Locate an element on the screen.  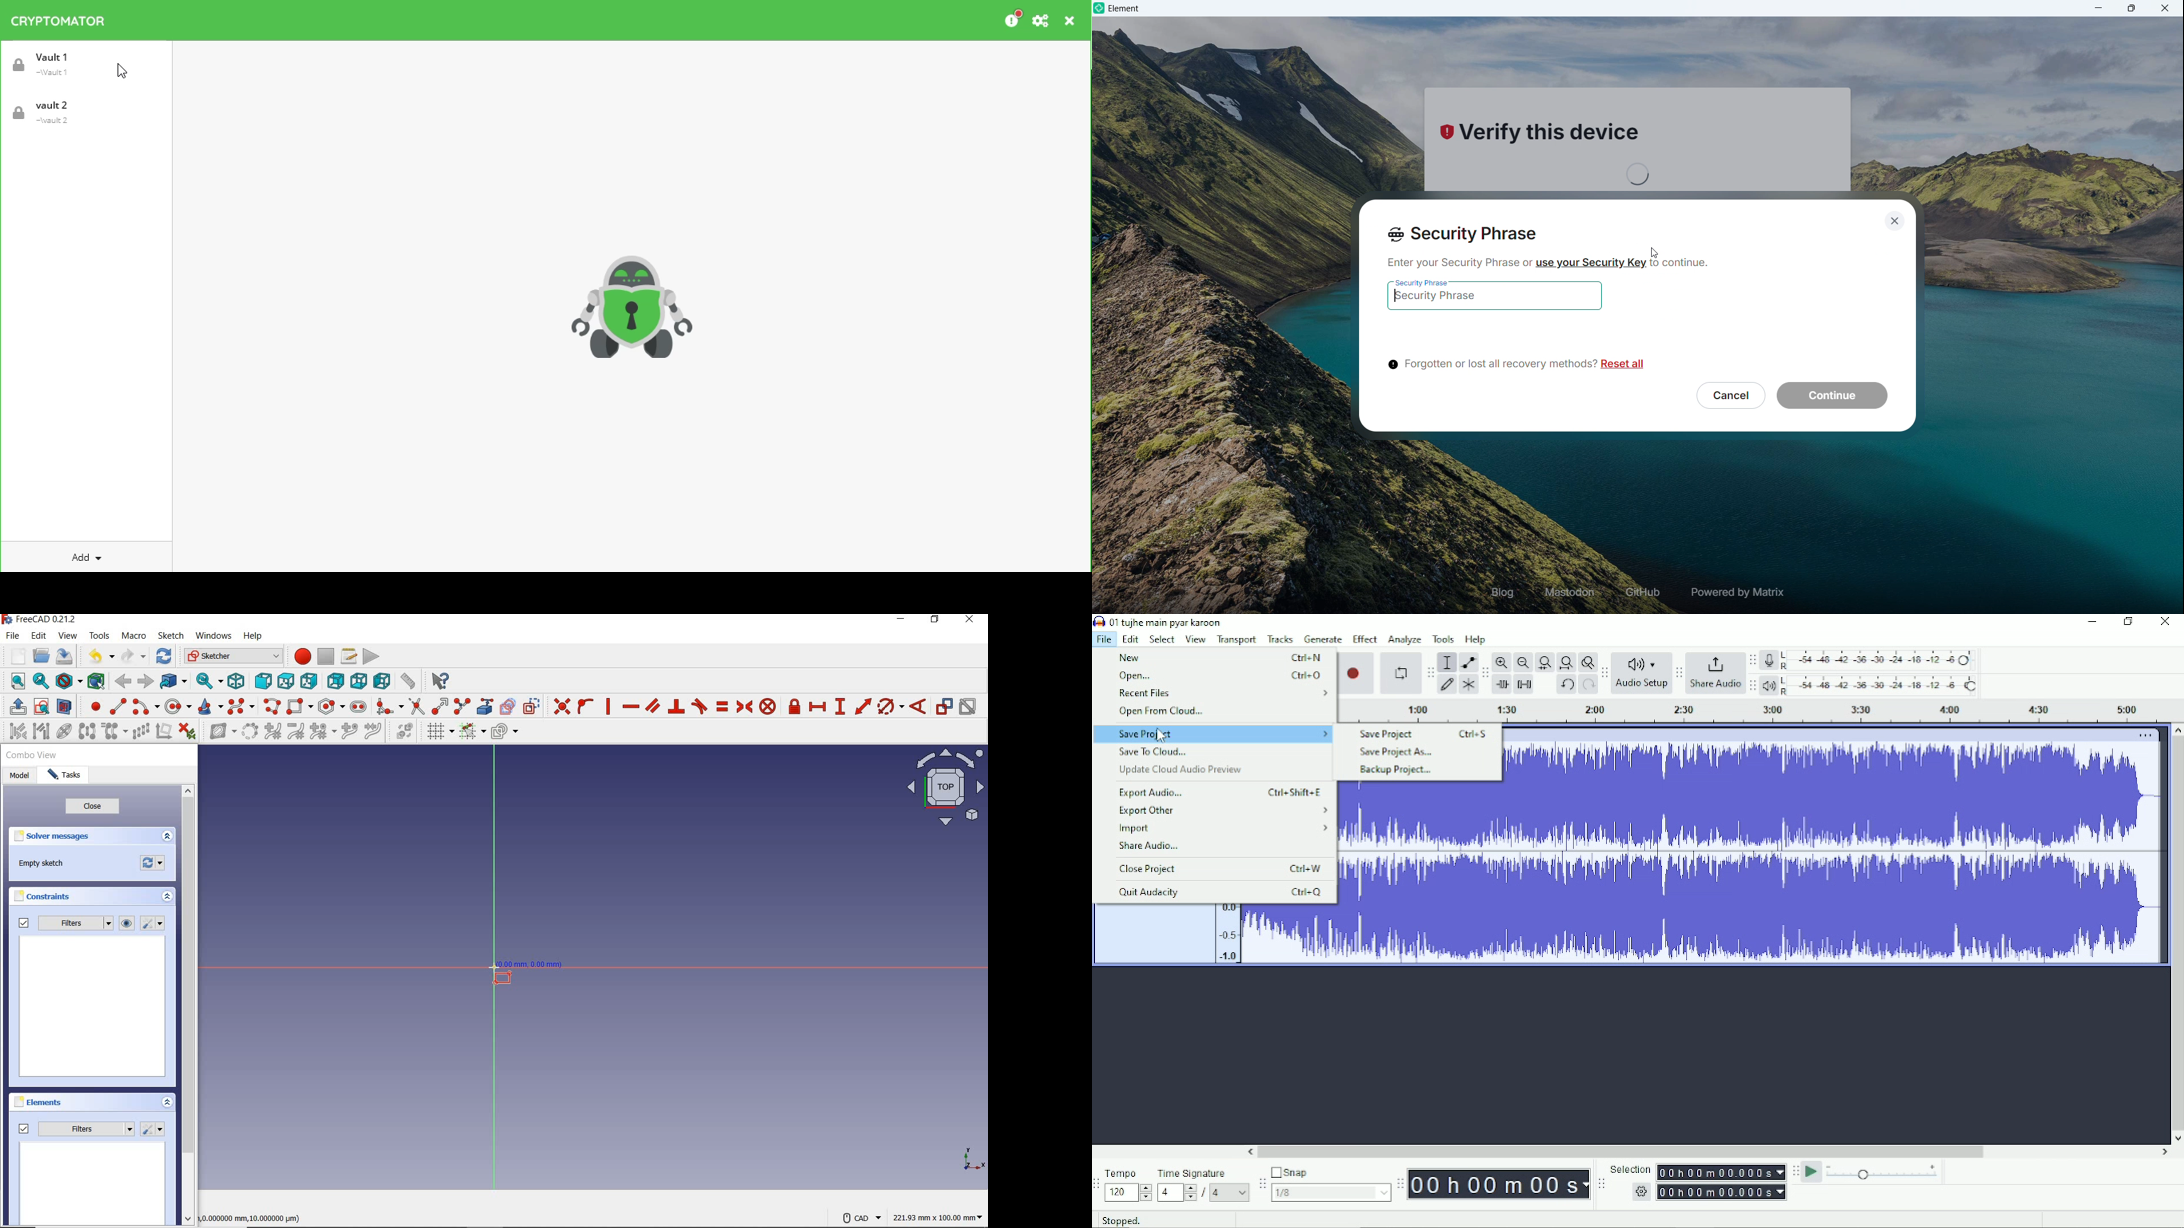
Tools is located at coordinates (1444, 639).